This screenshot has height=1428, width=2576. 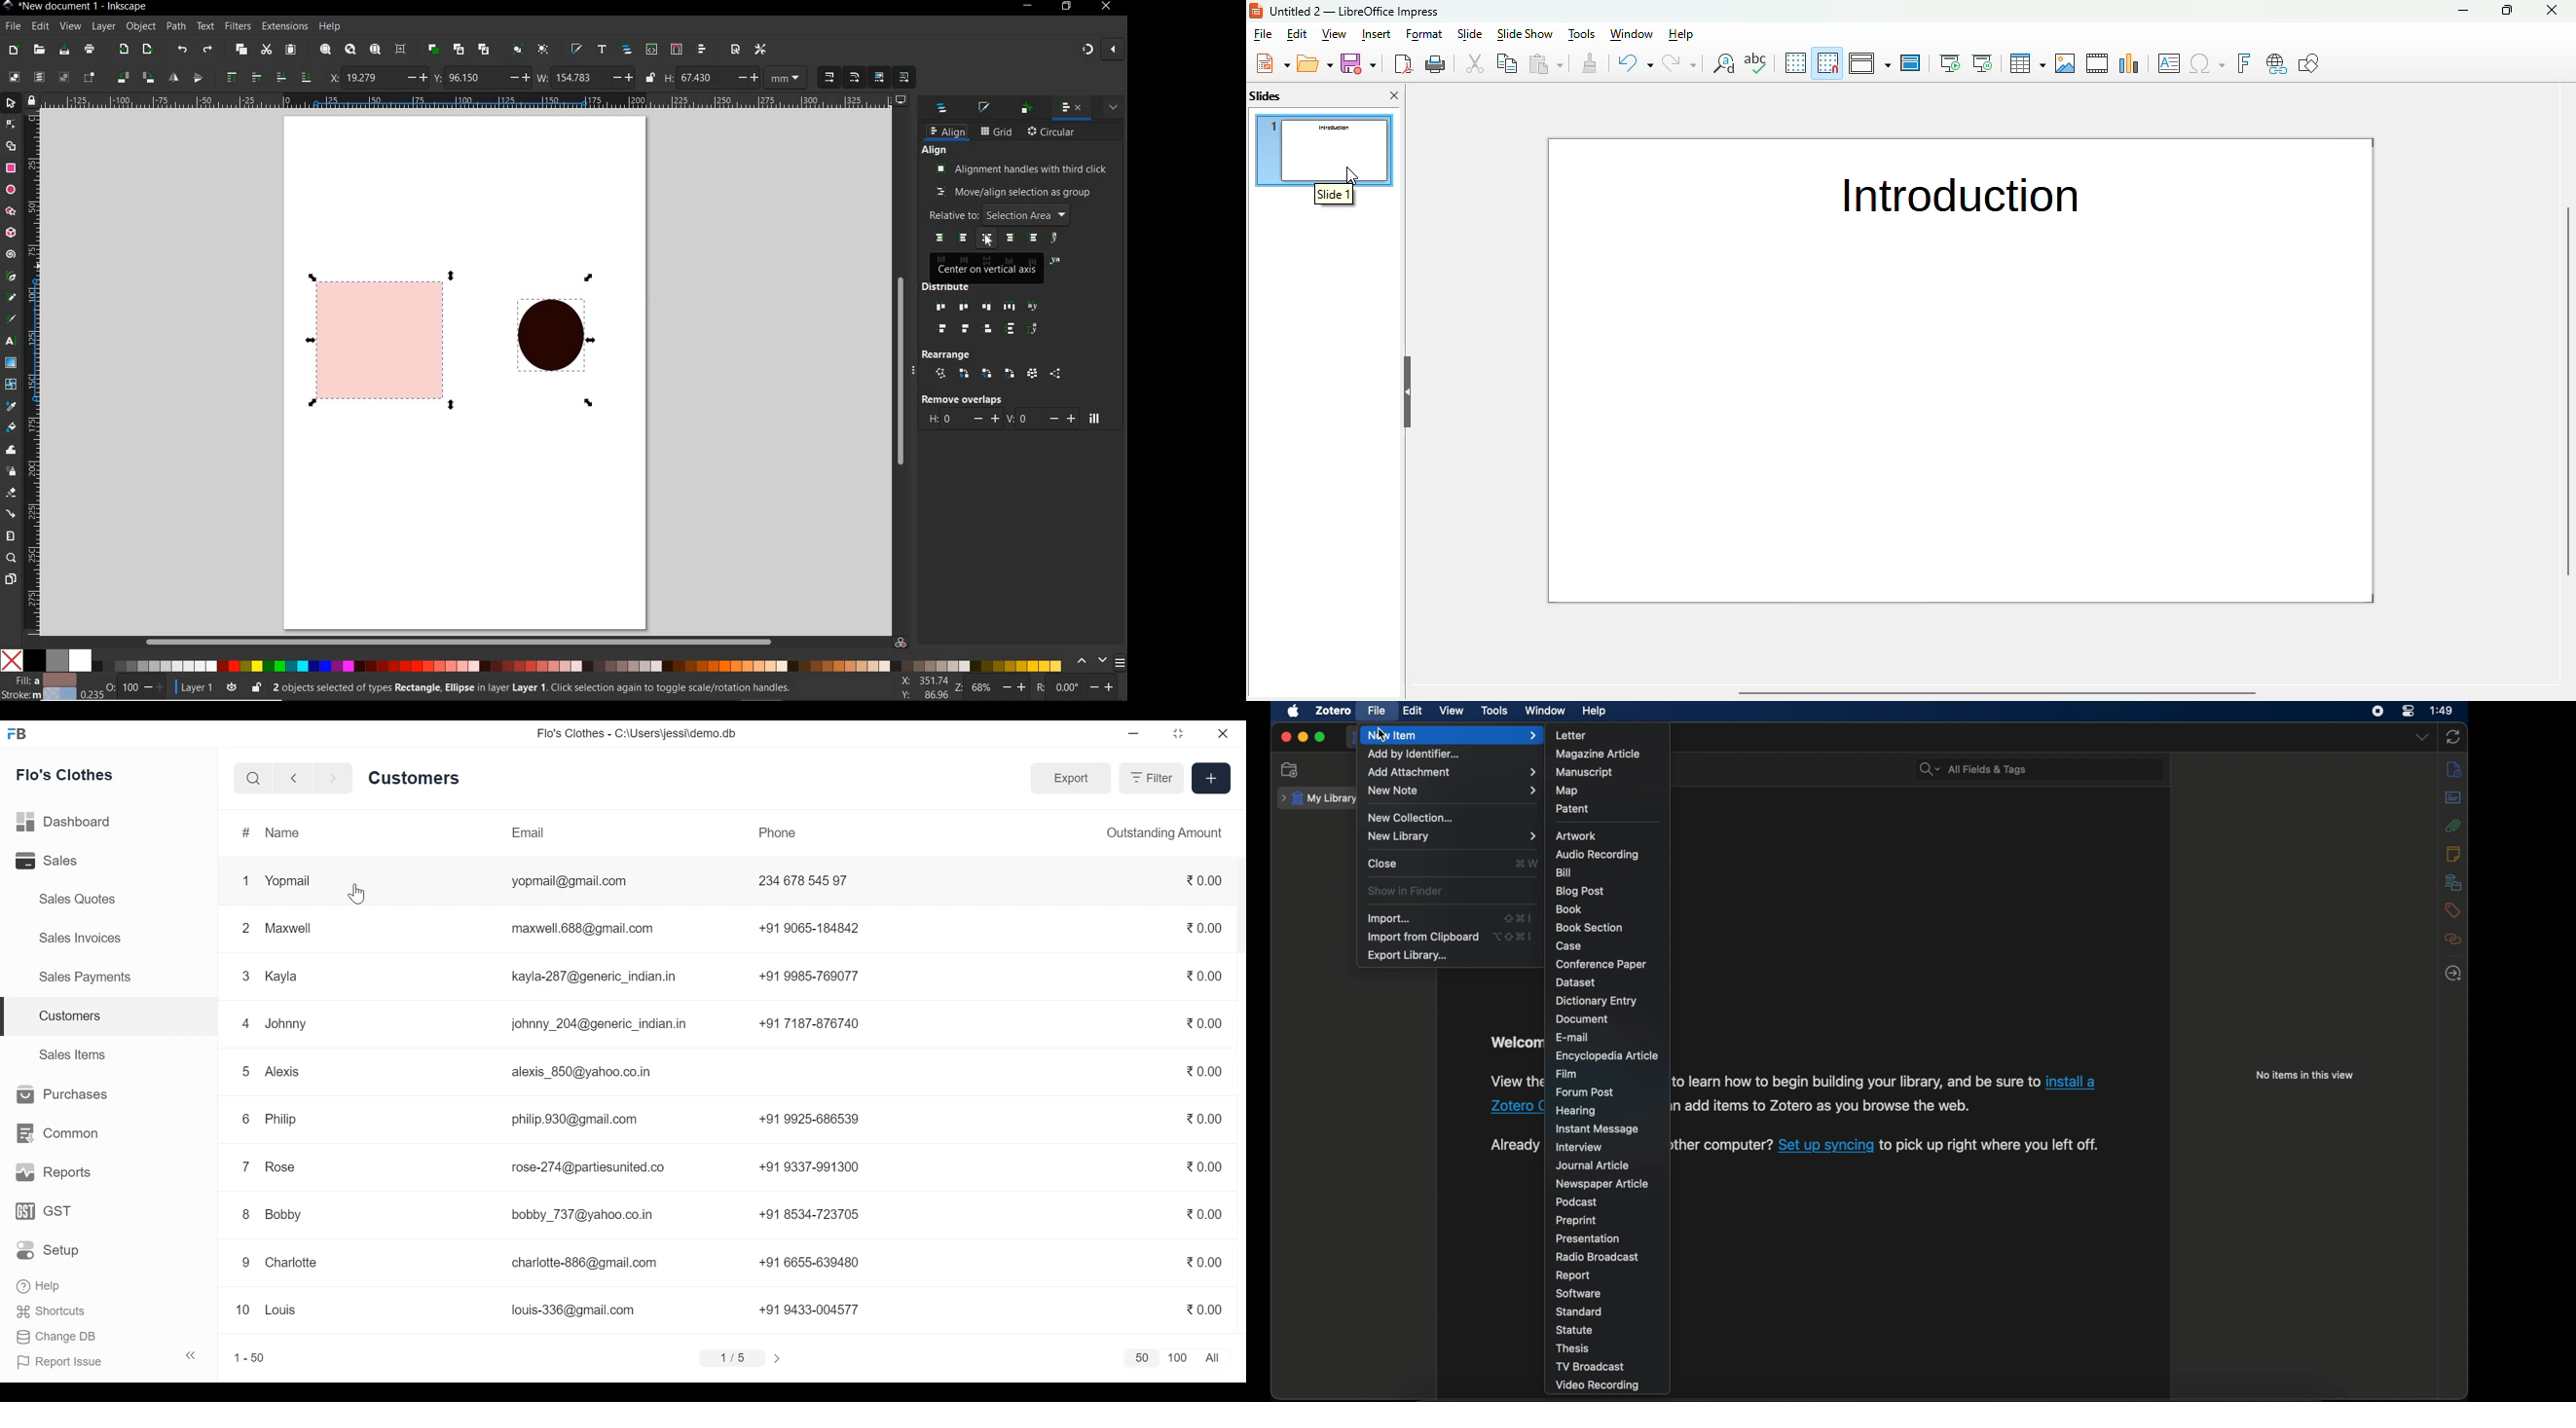 I want to click on import, so click(x=1390, y=918).